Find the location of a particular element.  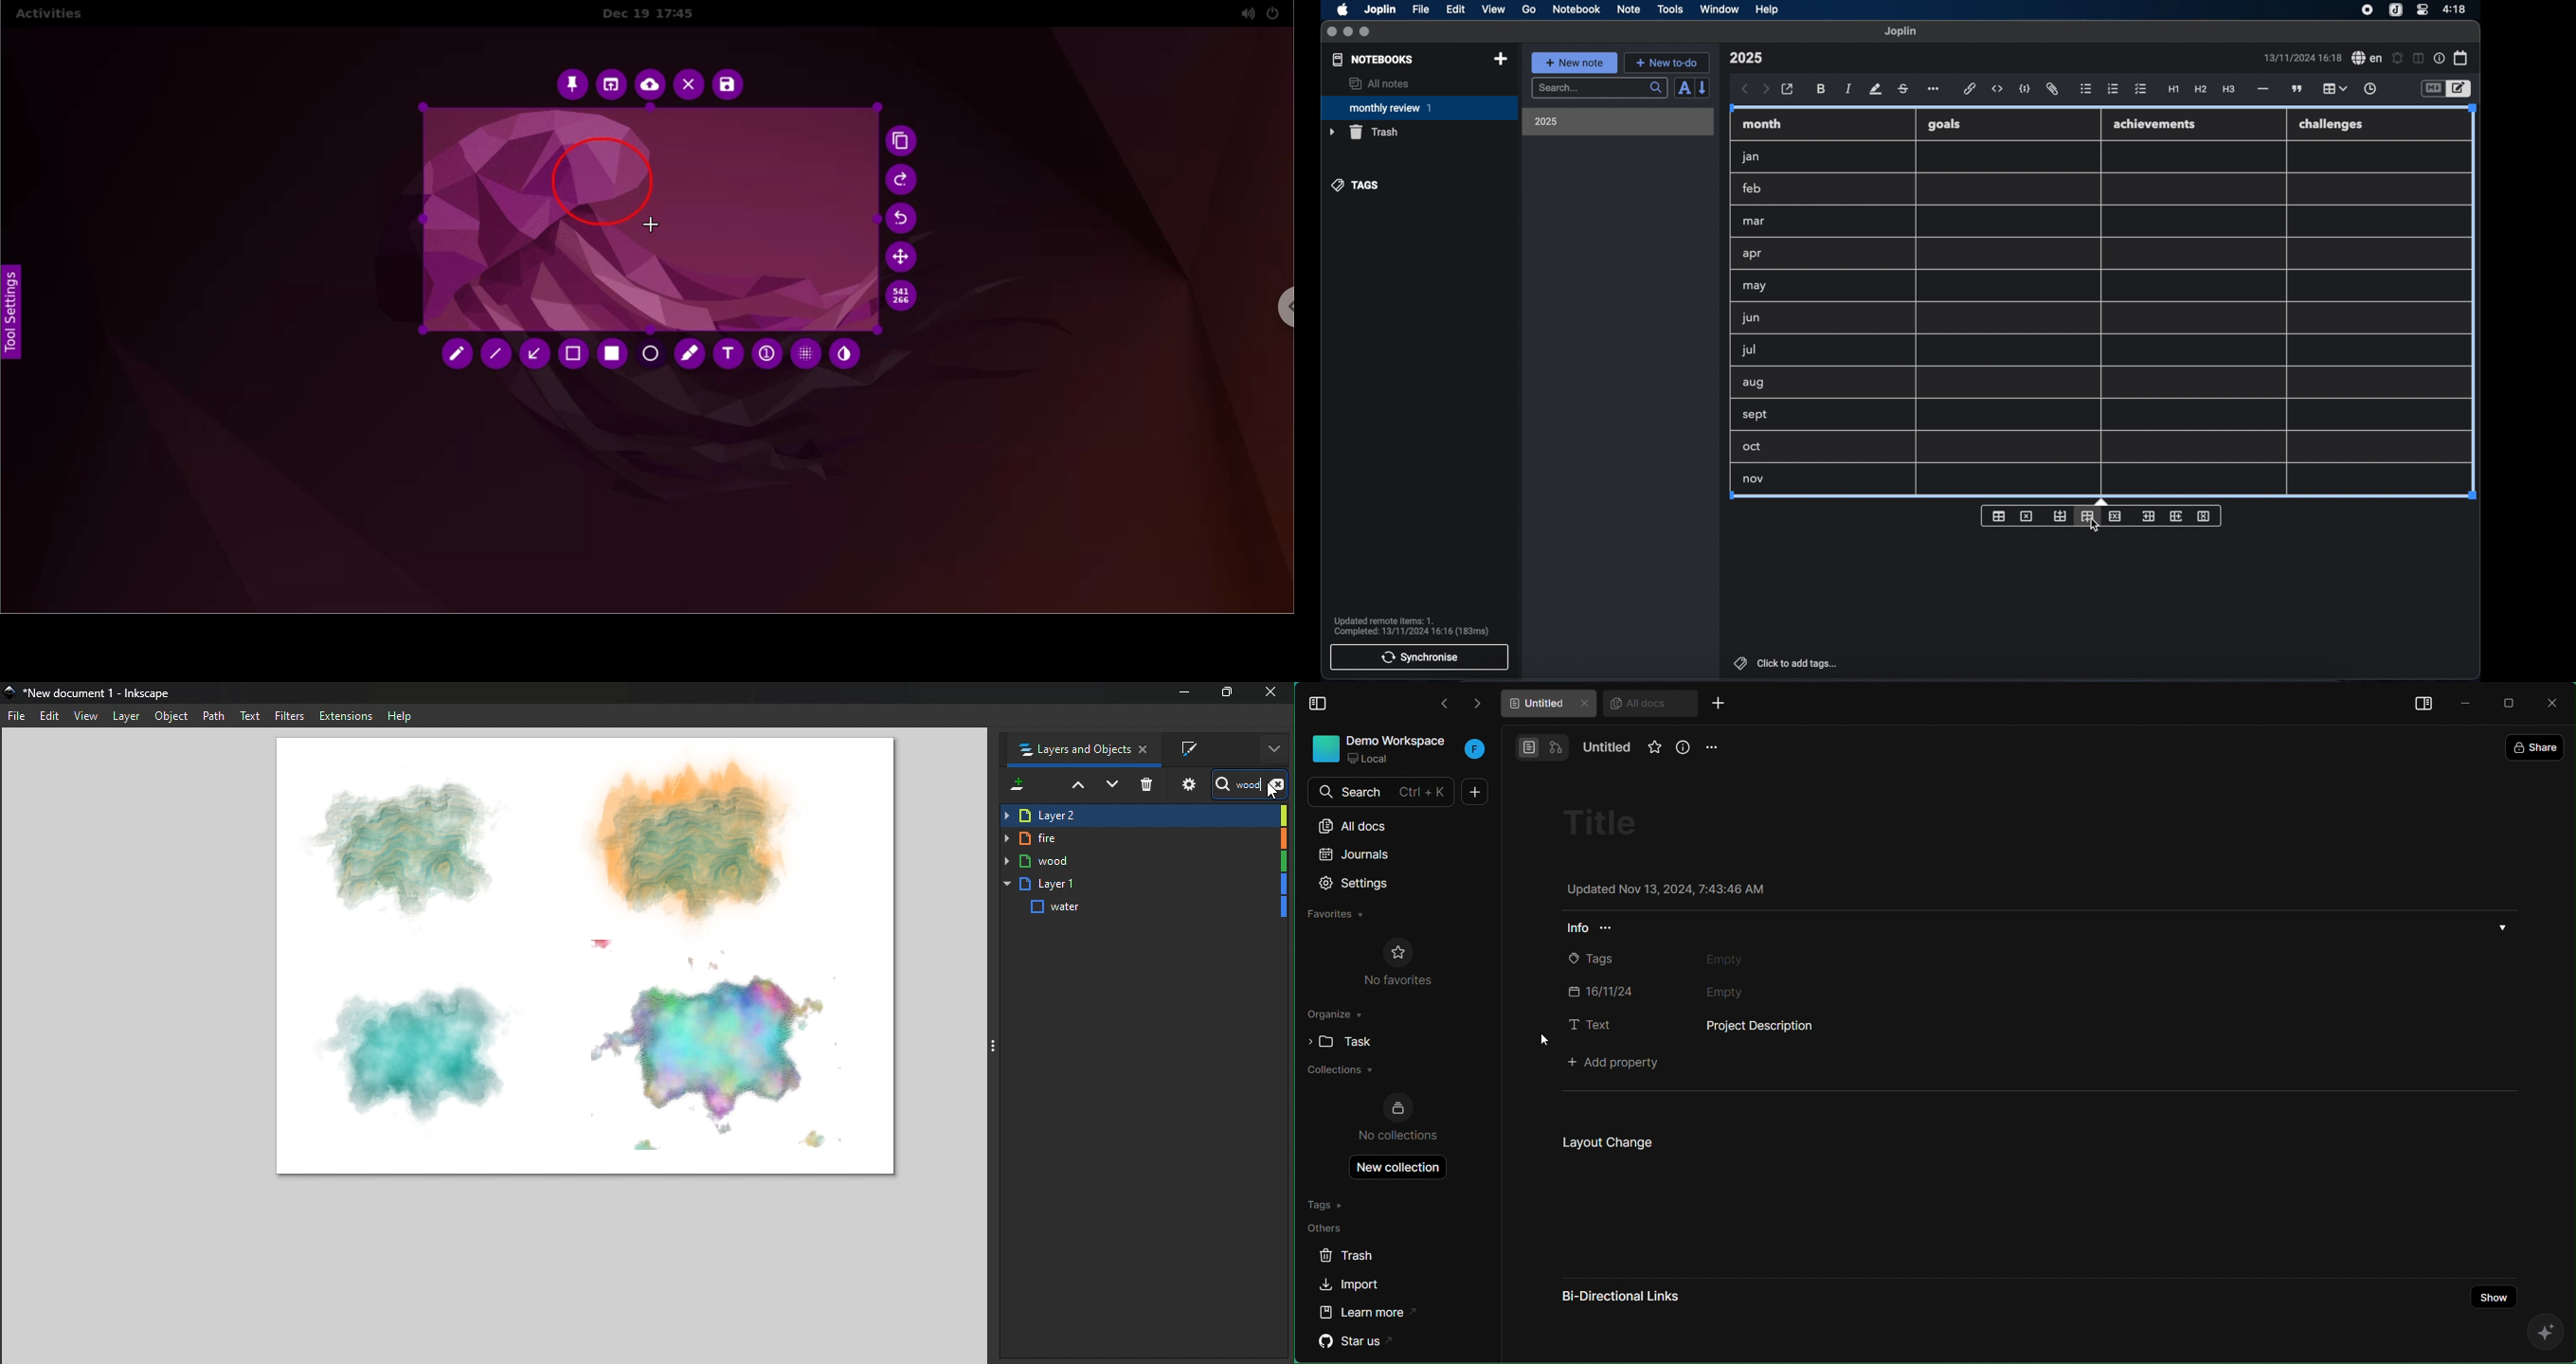

Date is located at coordinates (1703, 989).